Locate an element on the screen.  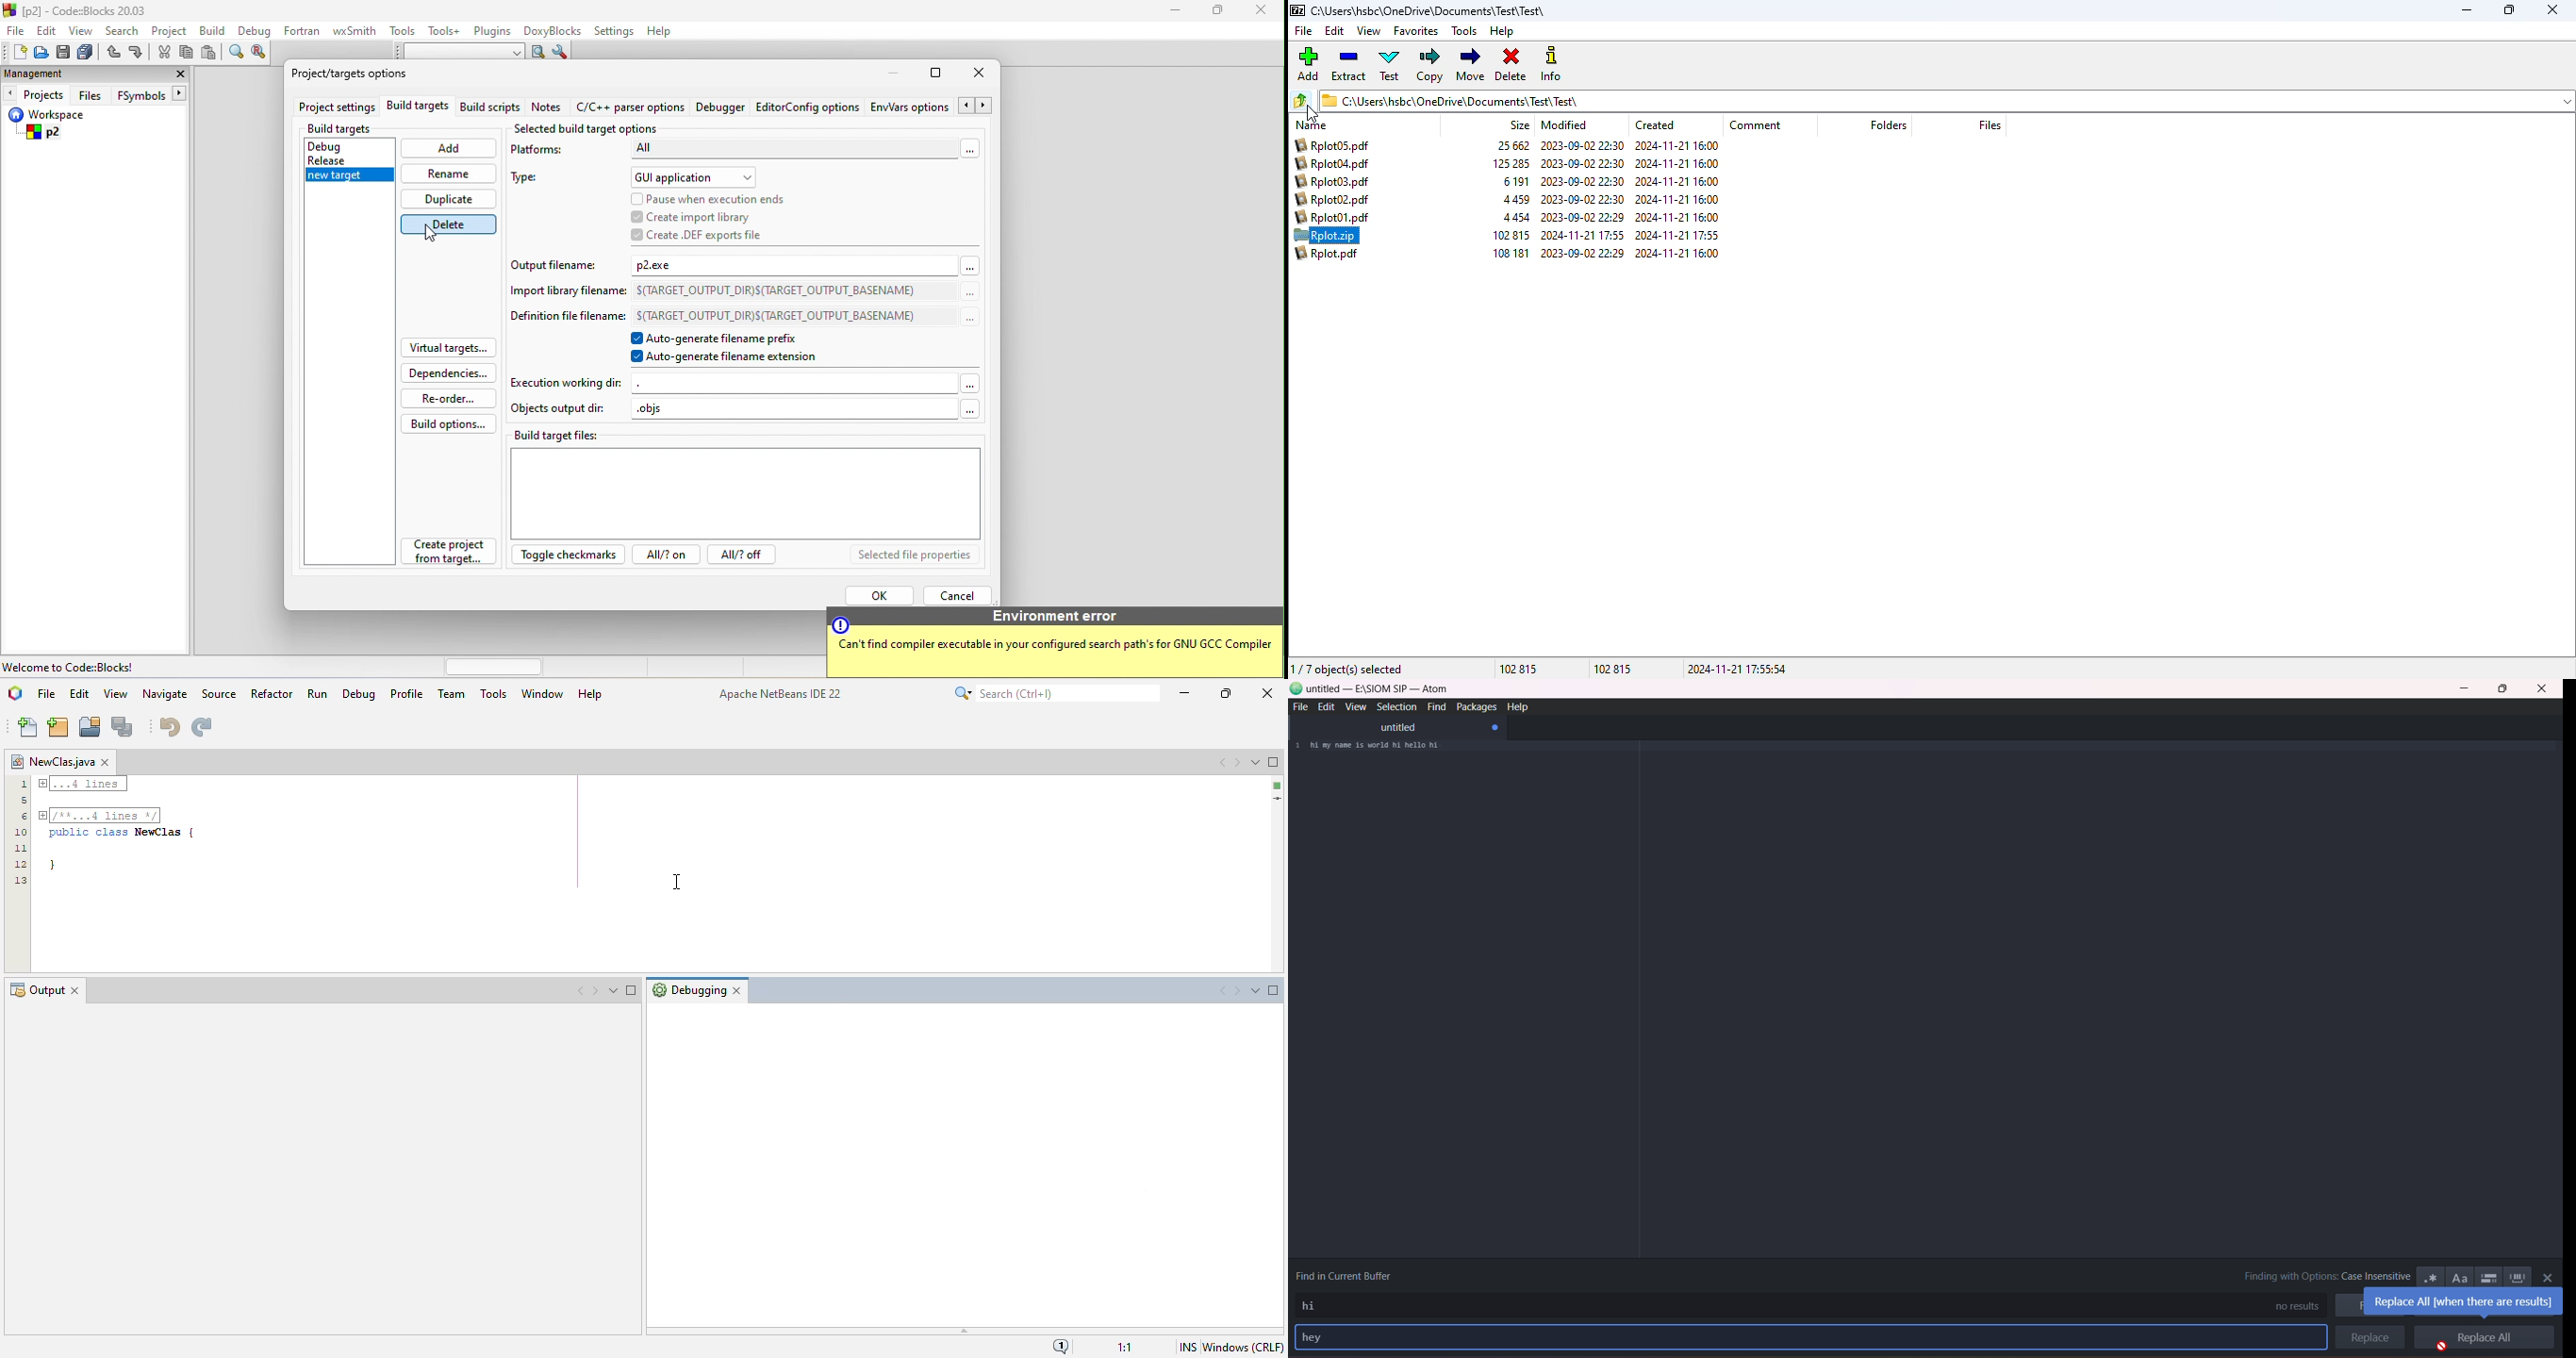
file is located at coordinates (1302, 707).